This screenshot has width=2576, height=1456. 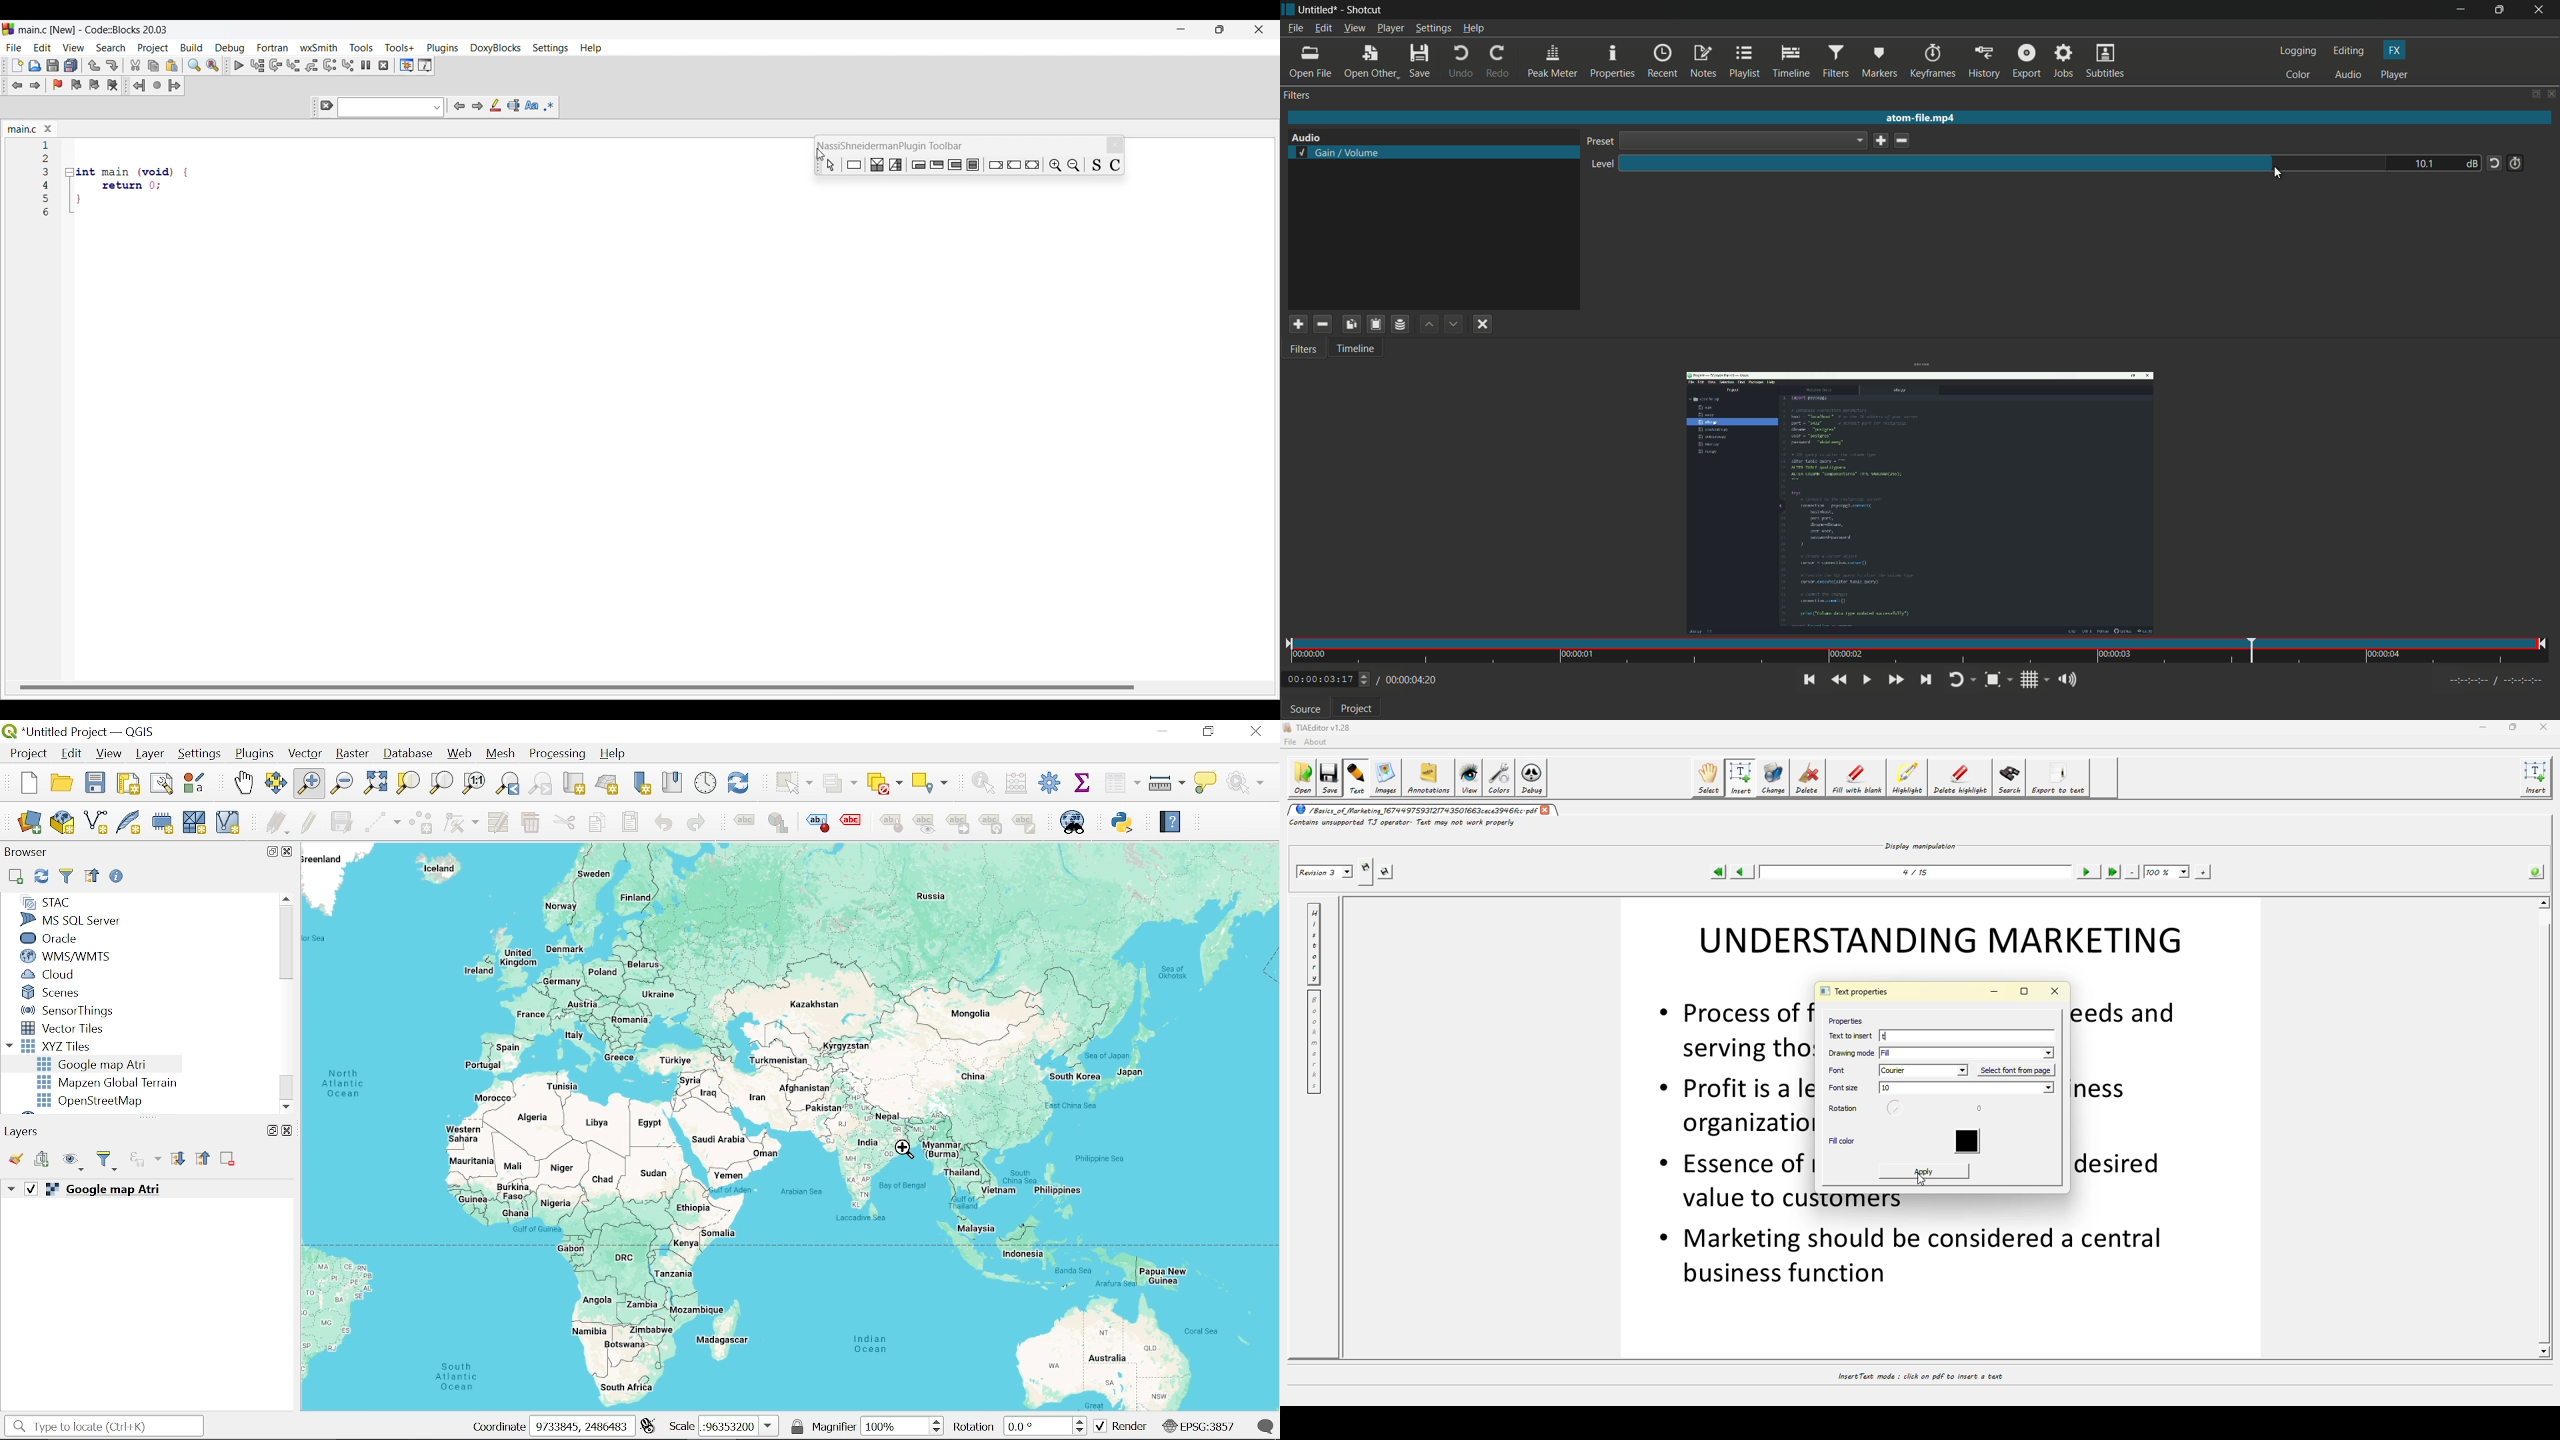 I want to click on Project, so click(x=1355, y=709).